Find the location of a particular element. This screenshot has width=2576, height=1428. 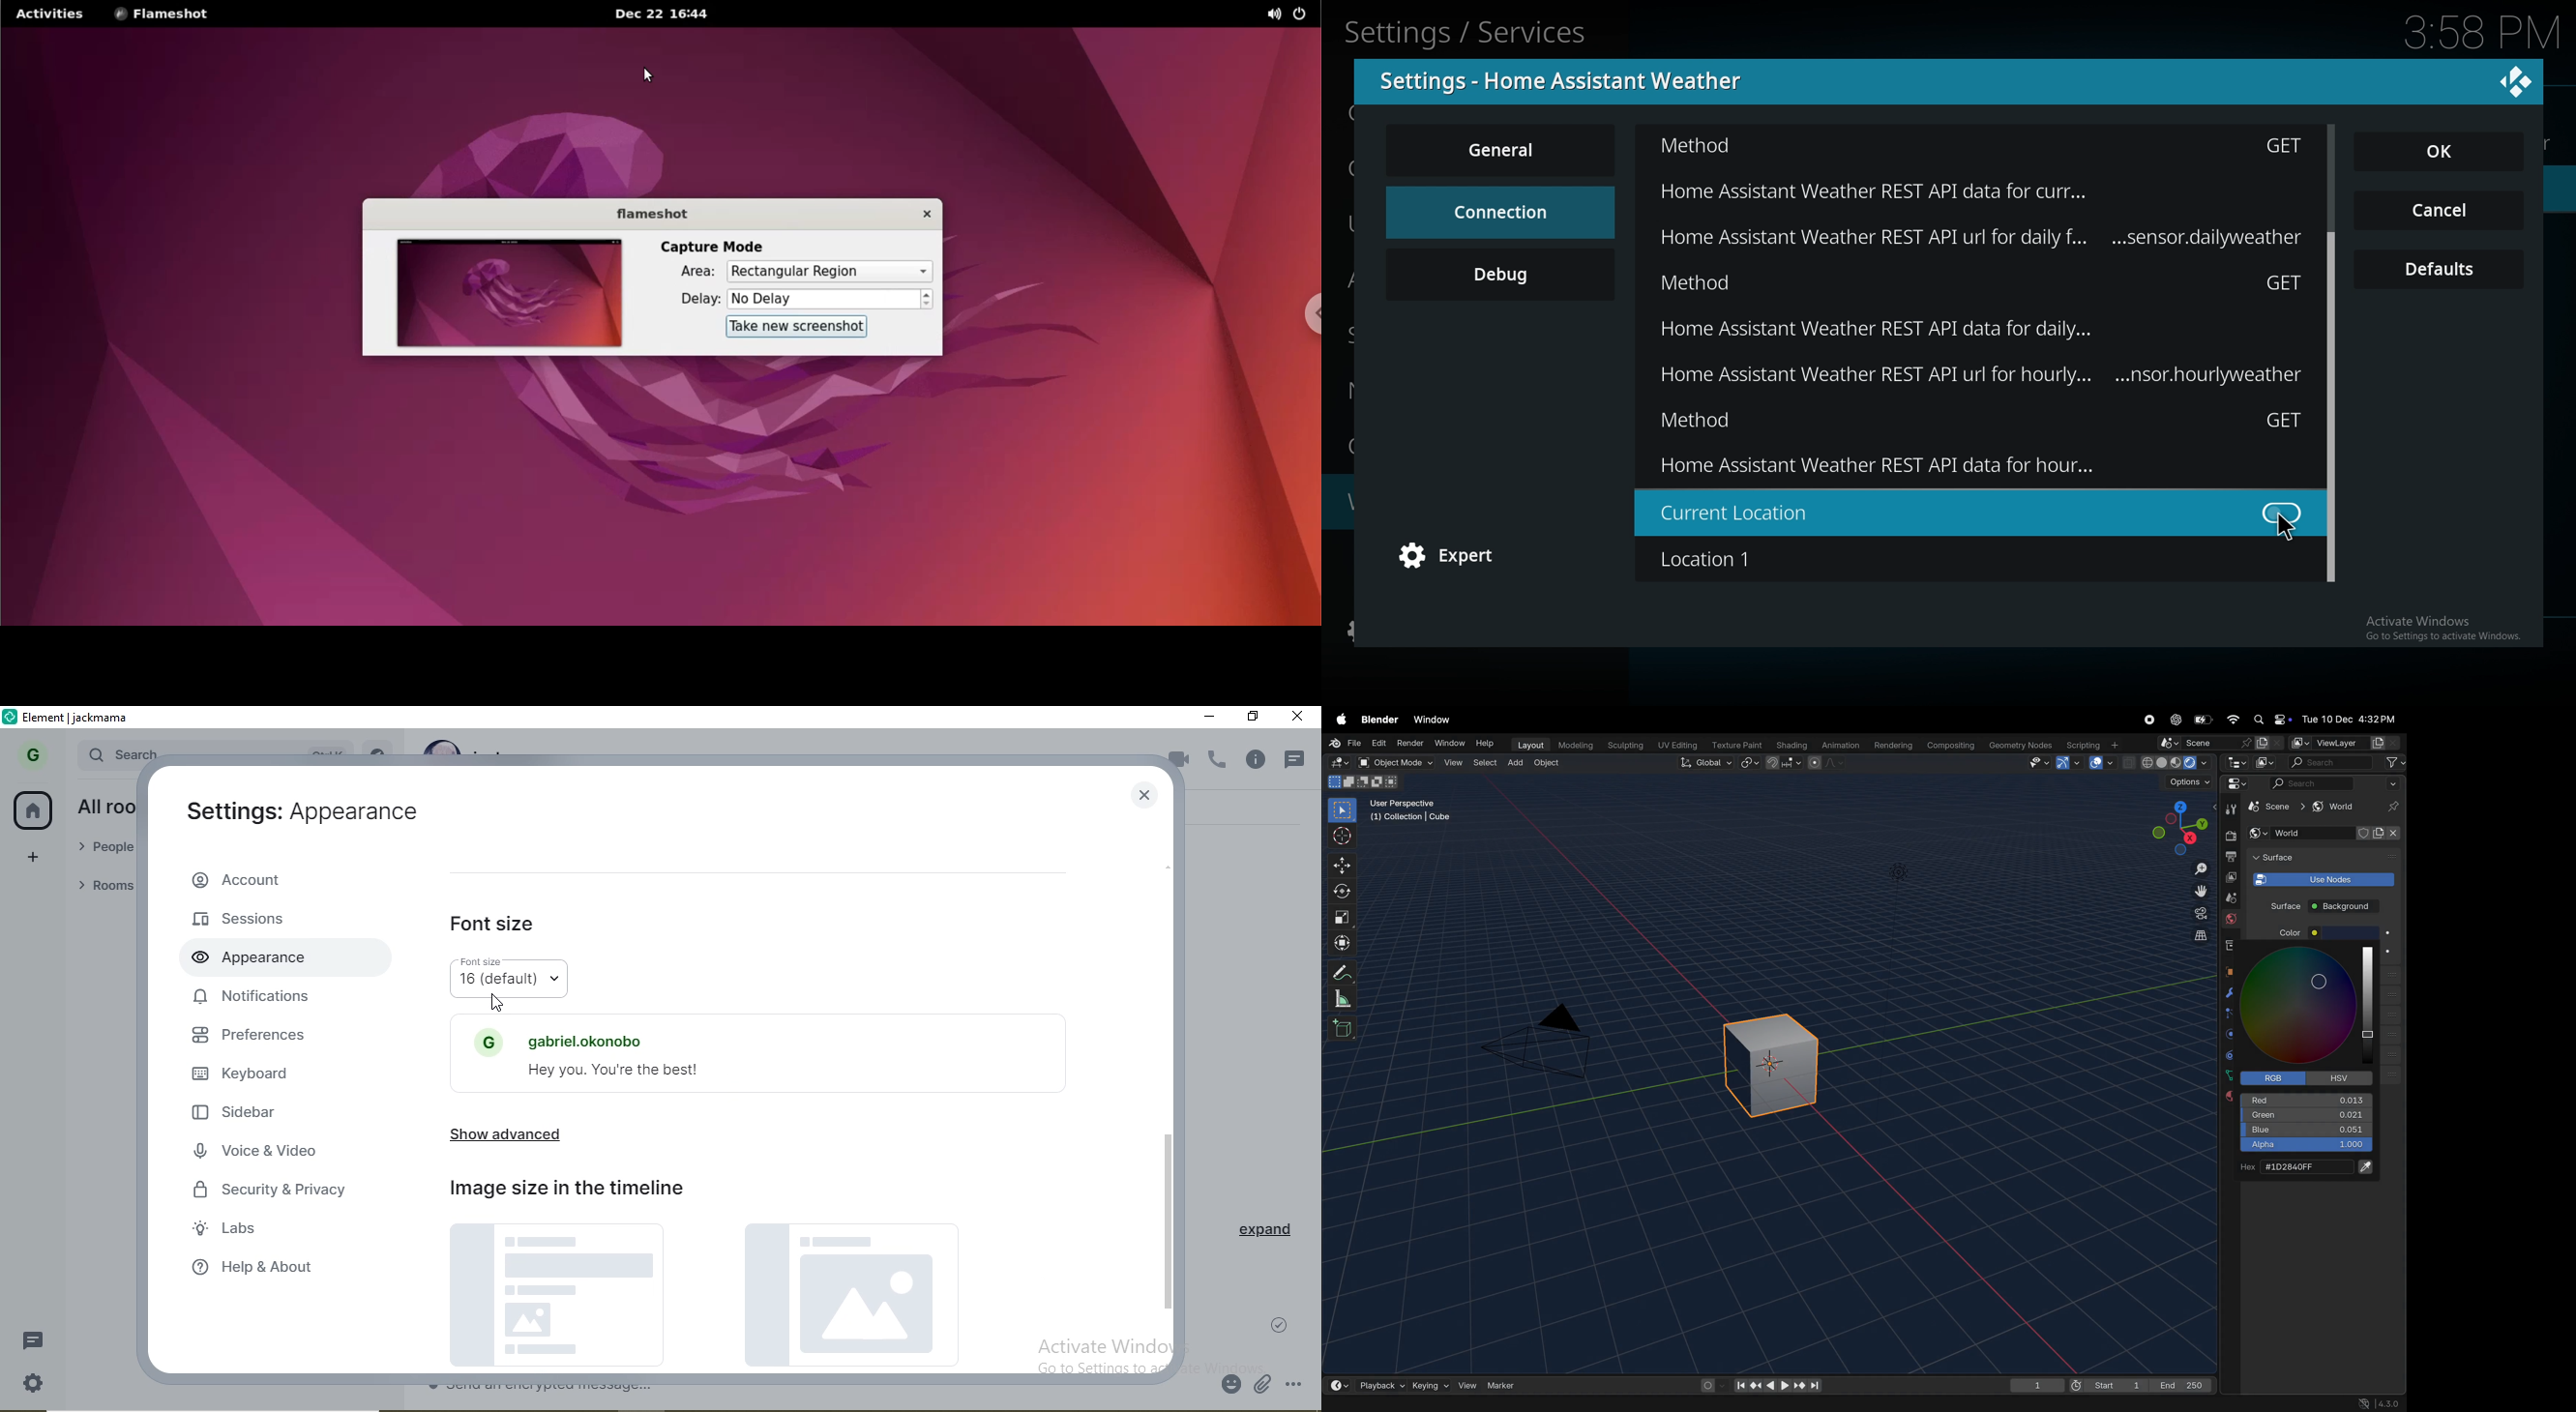

capture mode is located at coordinates (719, 247).